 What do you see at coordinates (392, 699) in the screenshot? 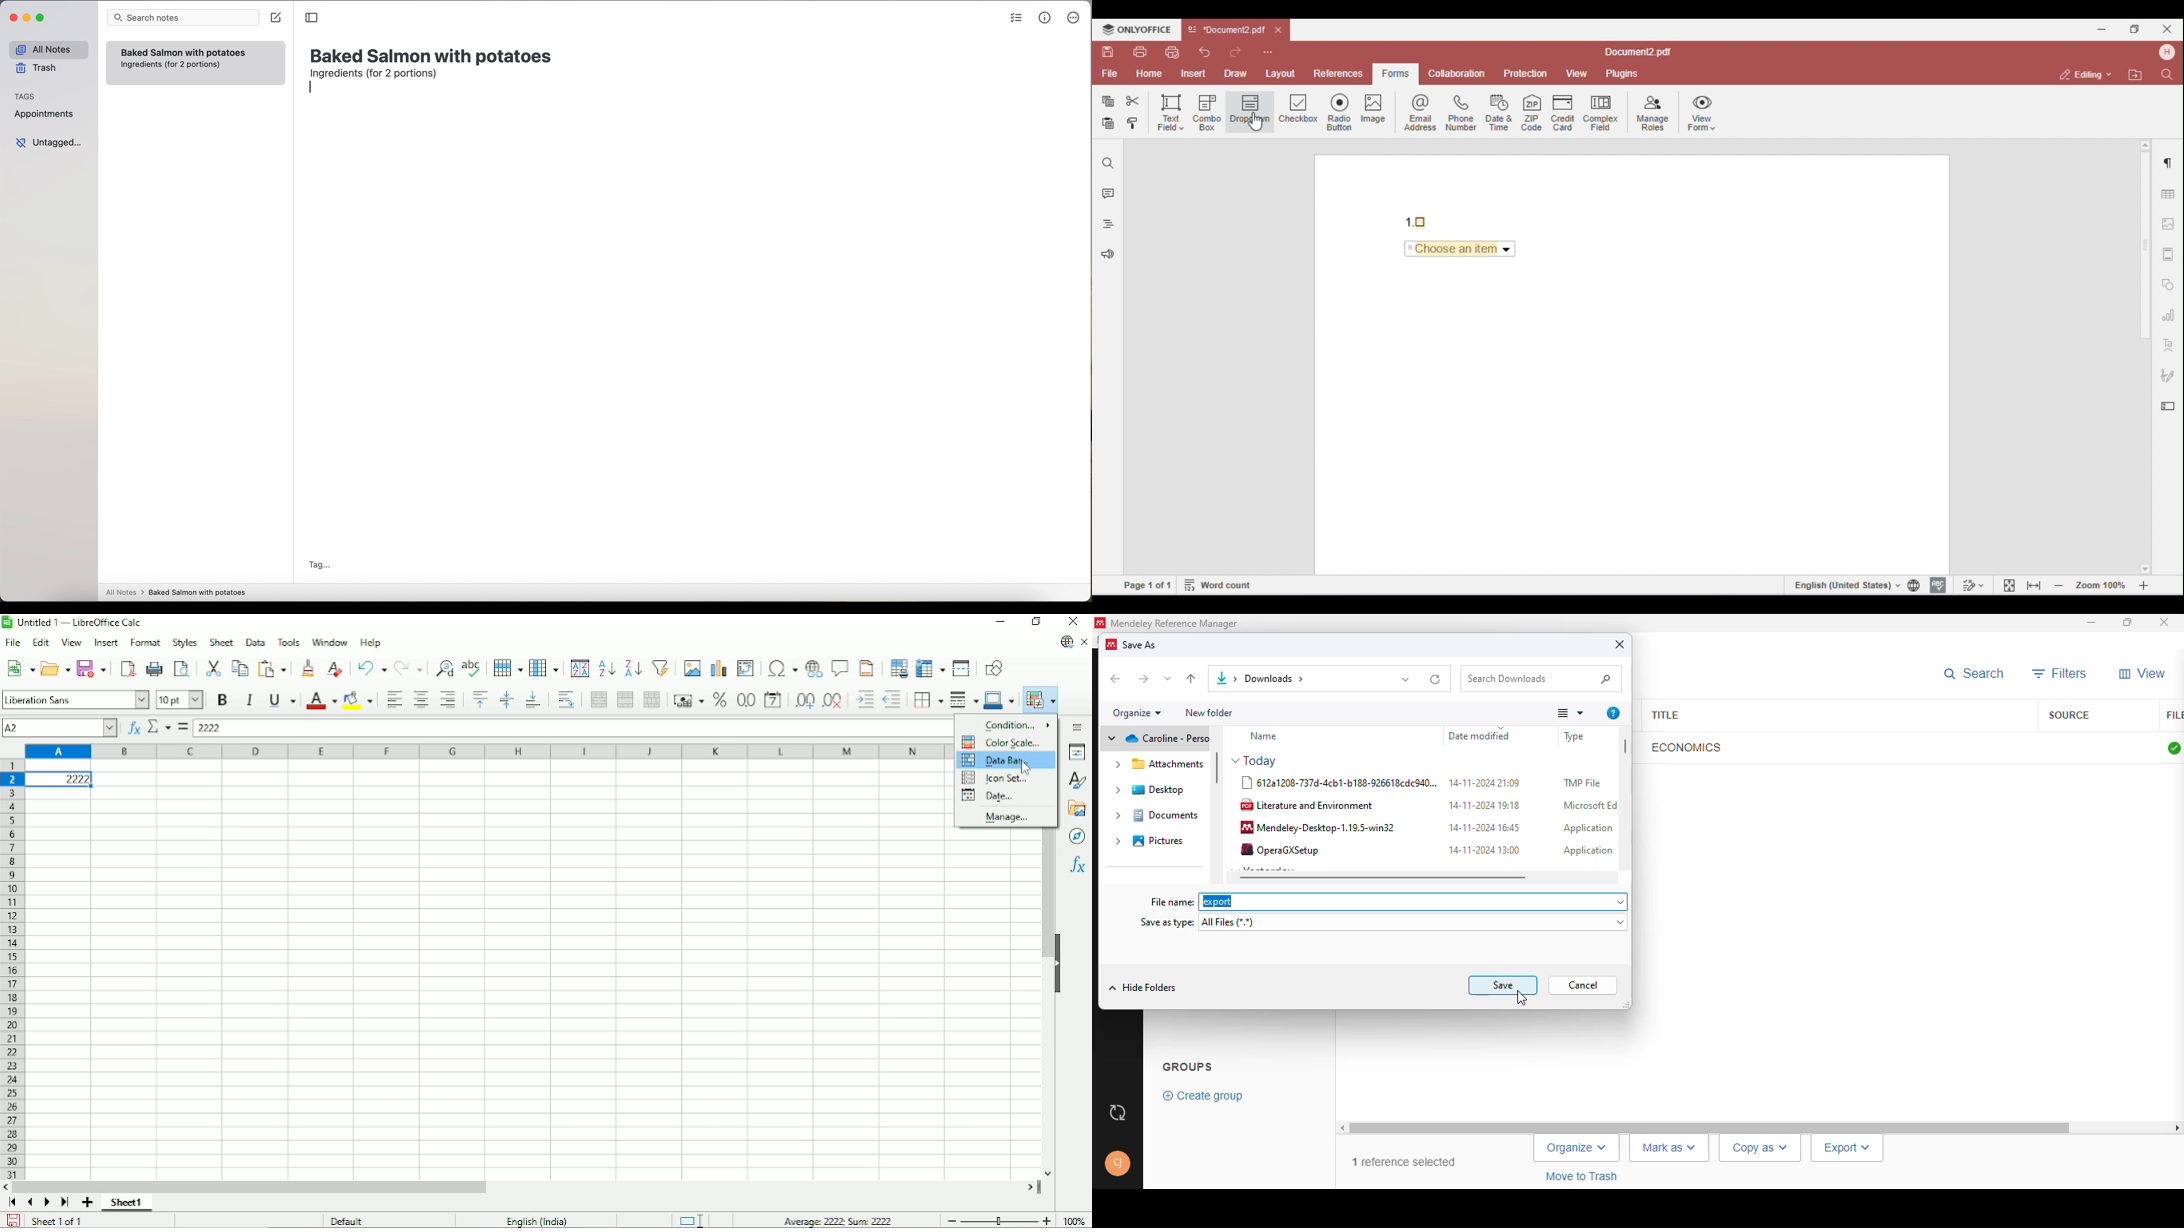
I see `Align left` at bounding box center [392, 699].